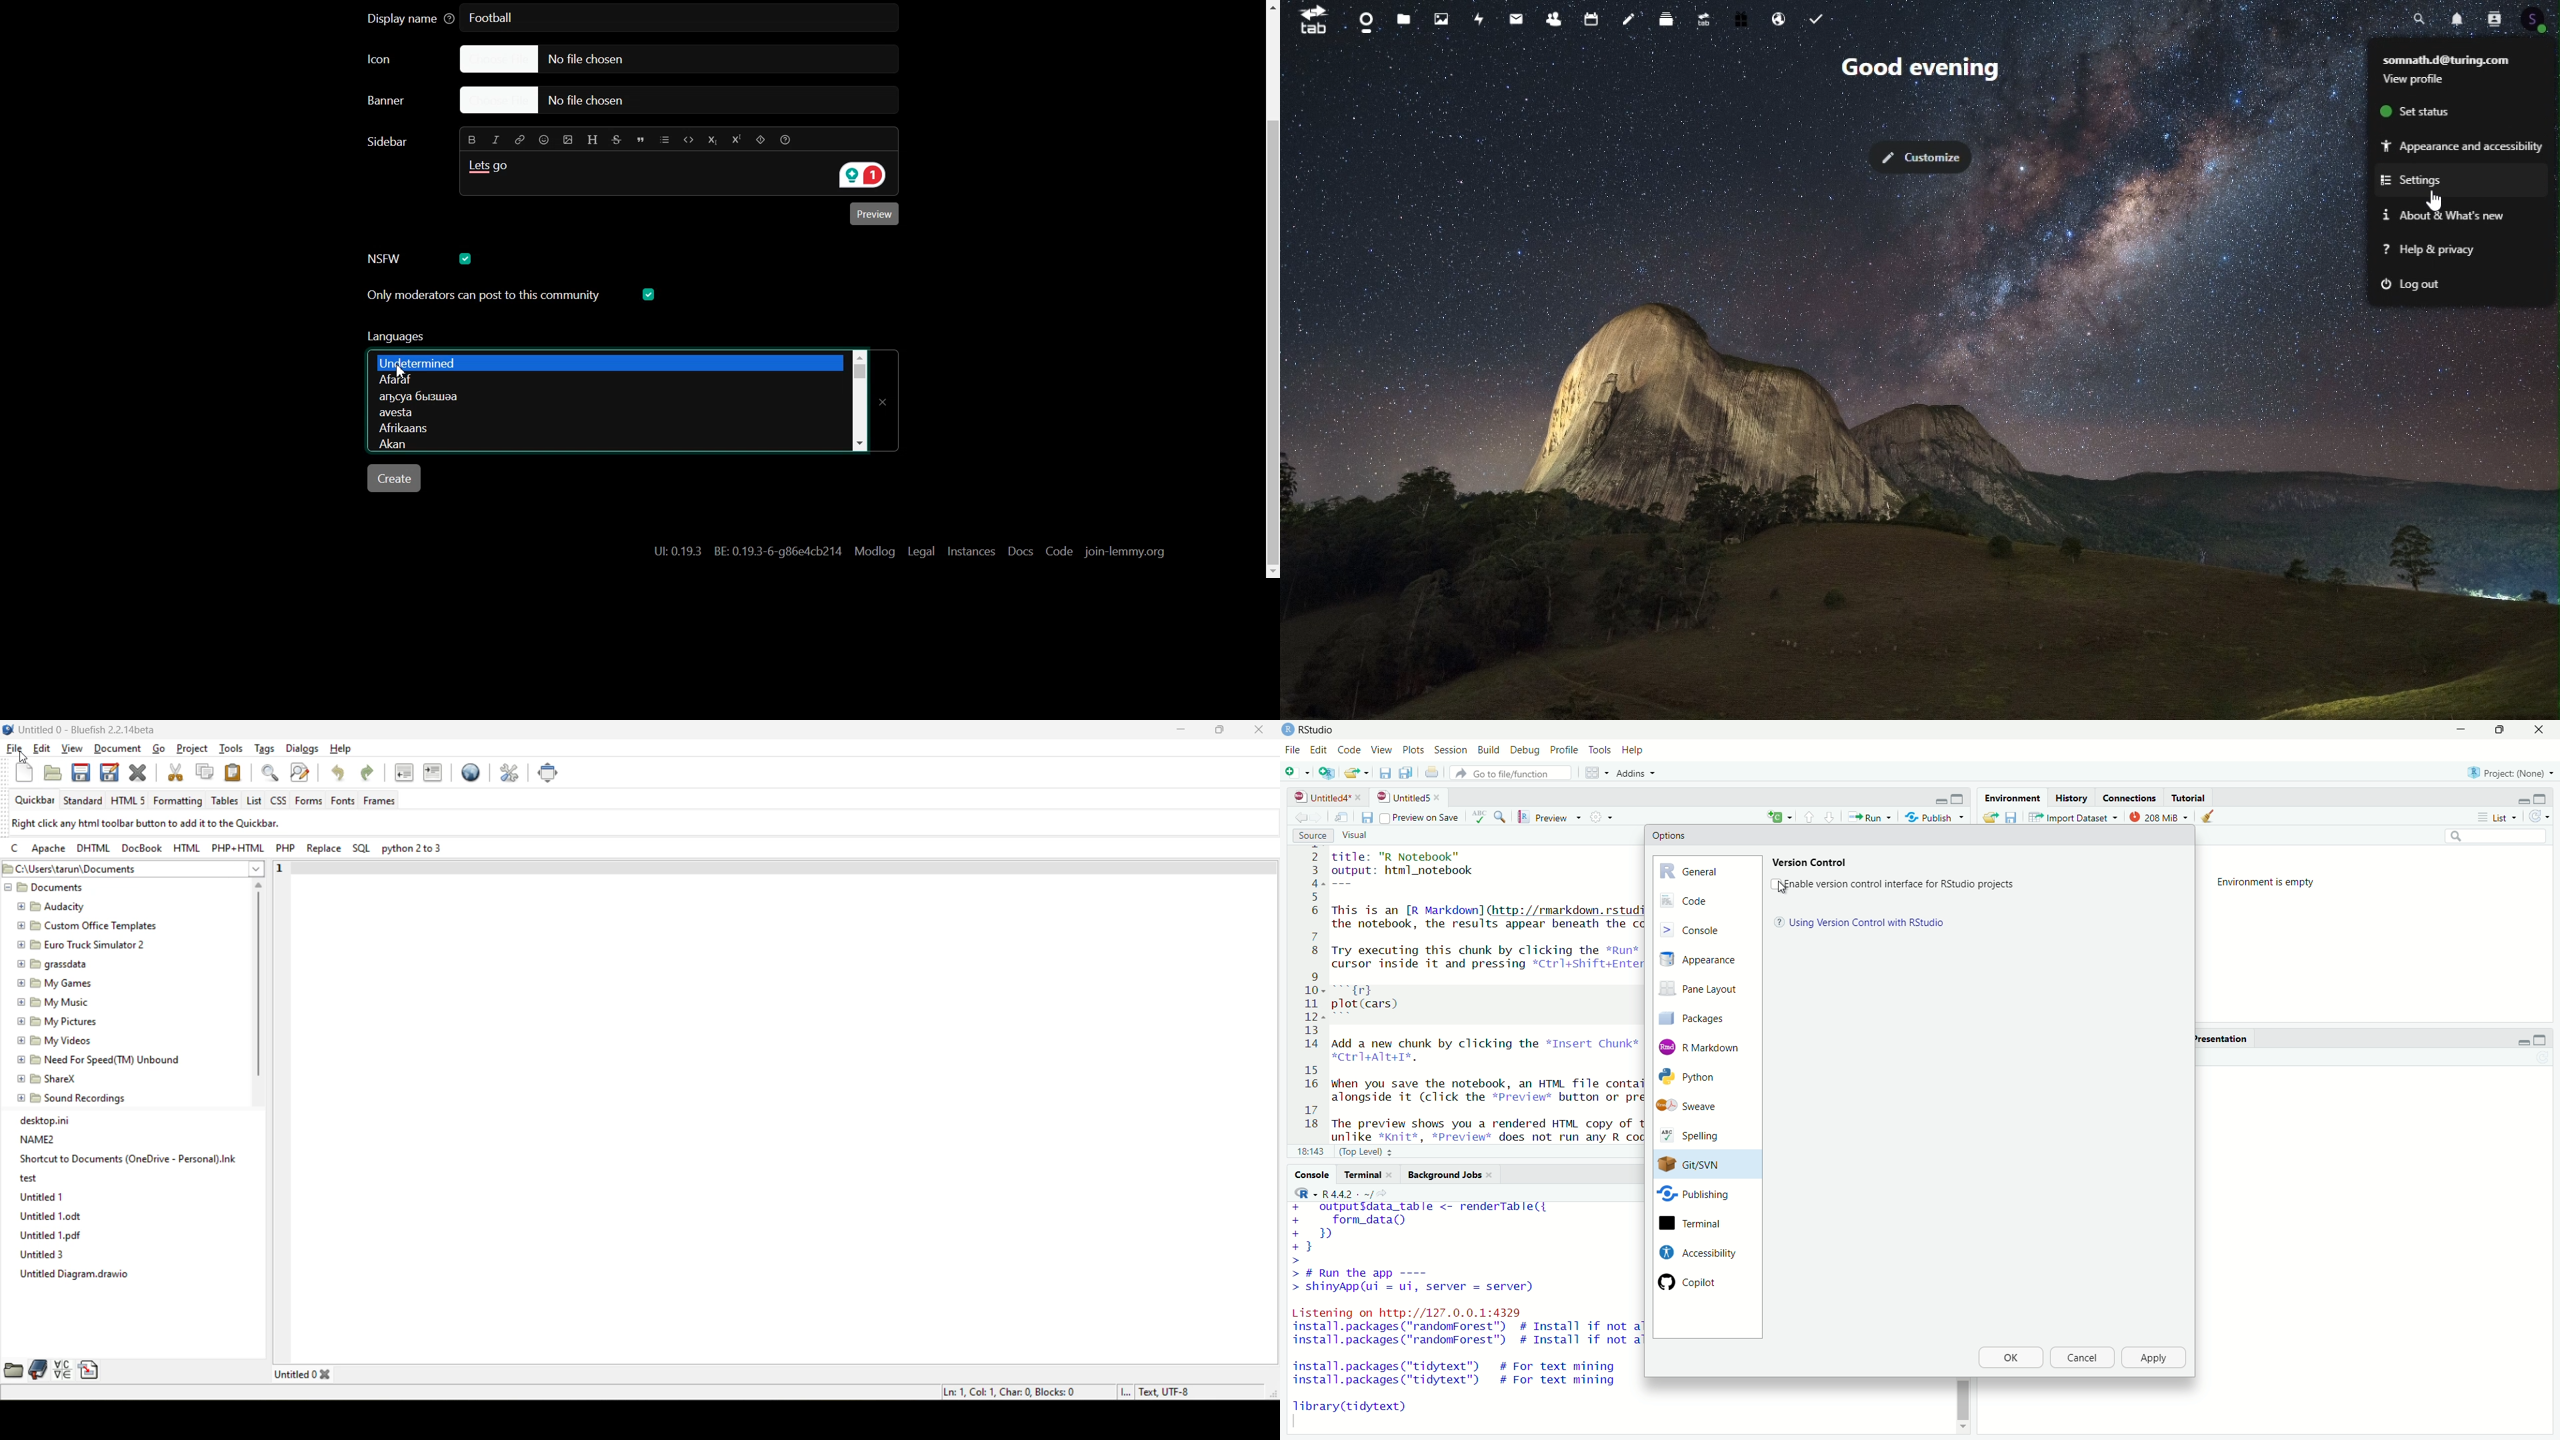 The height and width of the screenshot is (1456, 2576). What do you see at coordinates (1299, 817) in the screenshot?
I see `move forward` at bounding box center [1299, 817].